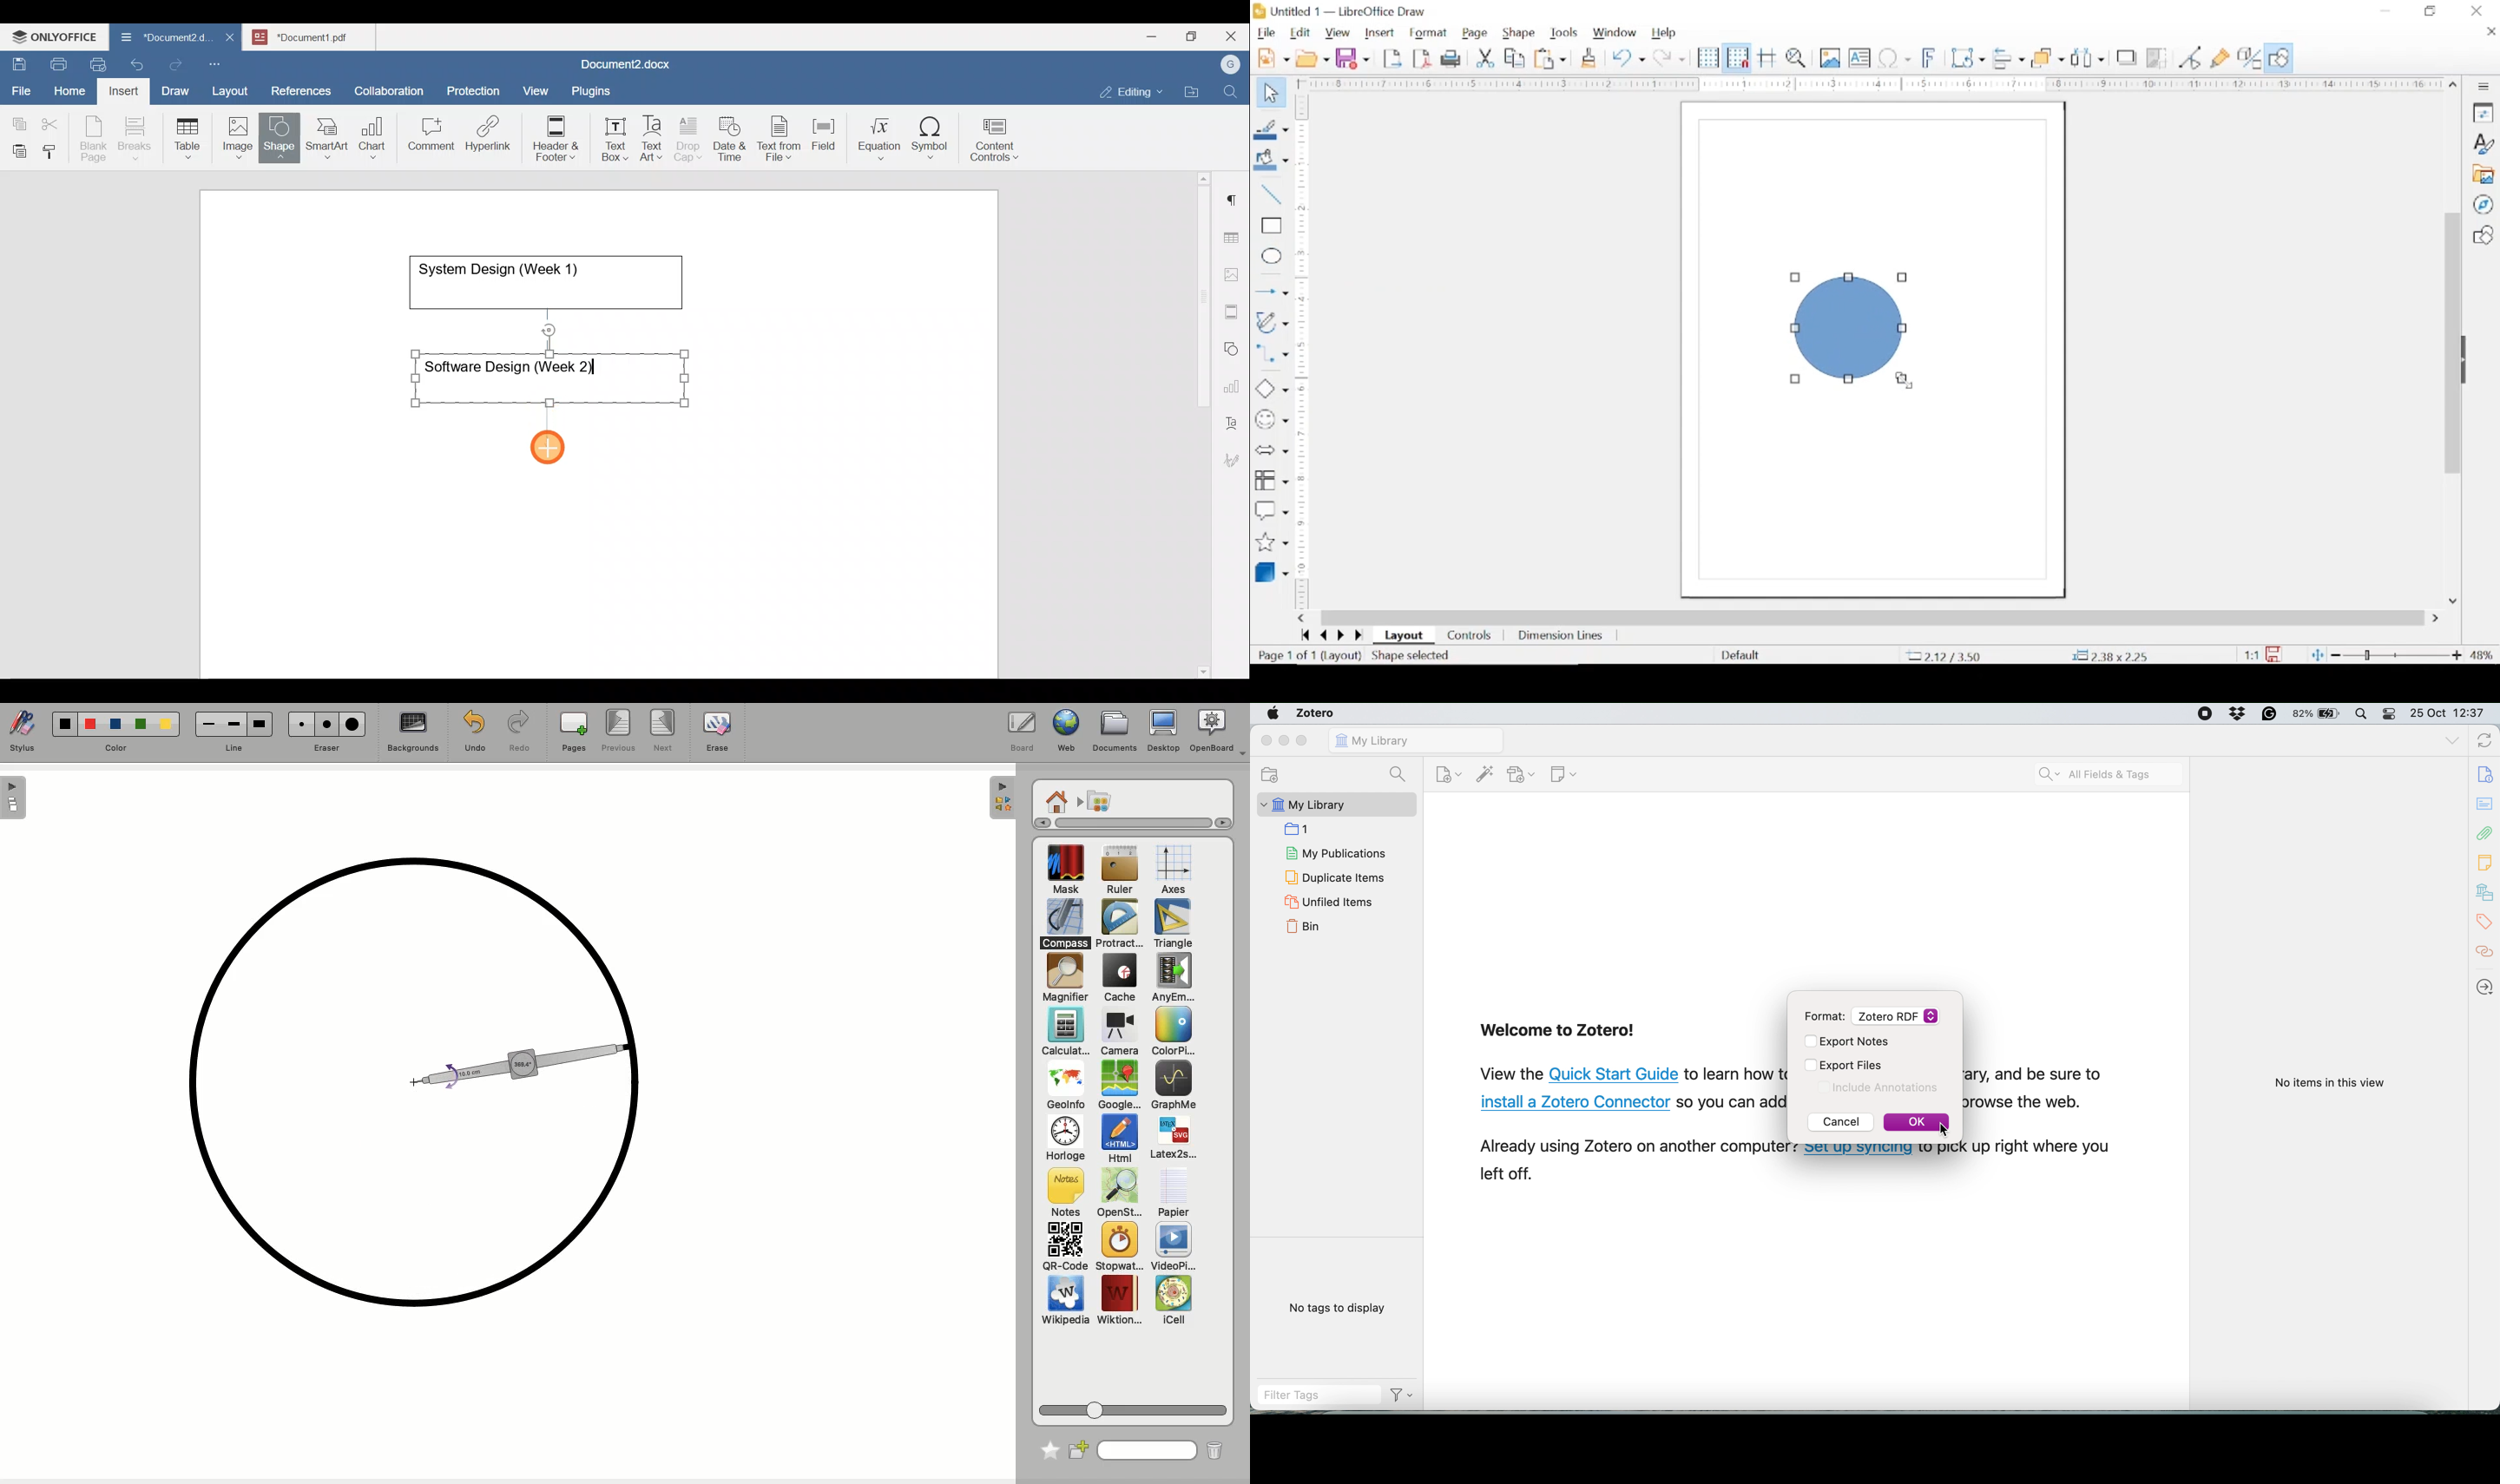 The image size is (2520, 1484). I want to click on Save, so click(18, 61).